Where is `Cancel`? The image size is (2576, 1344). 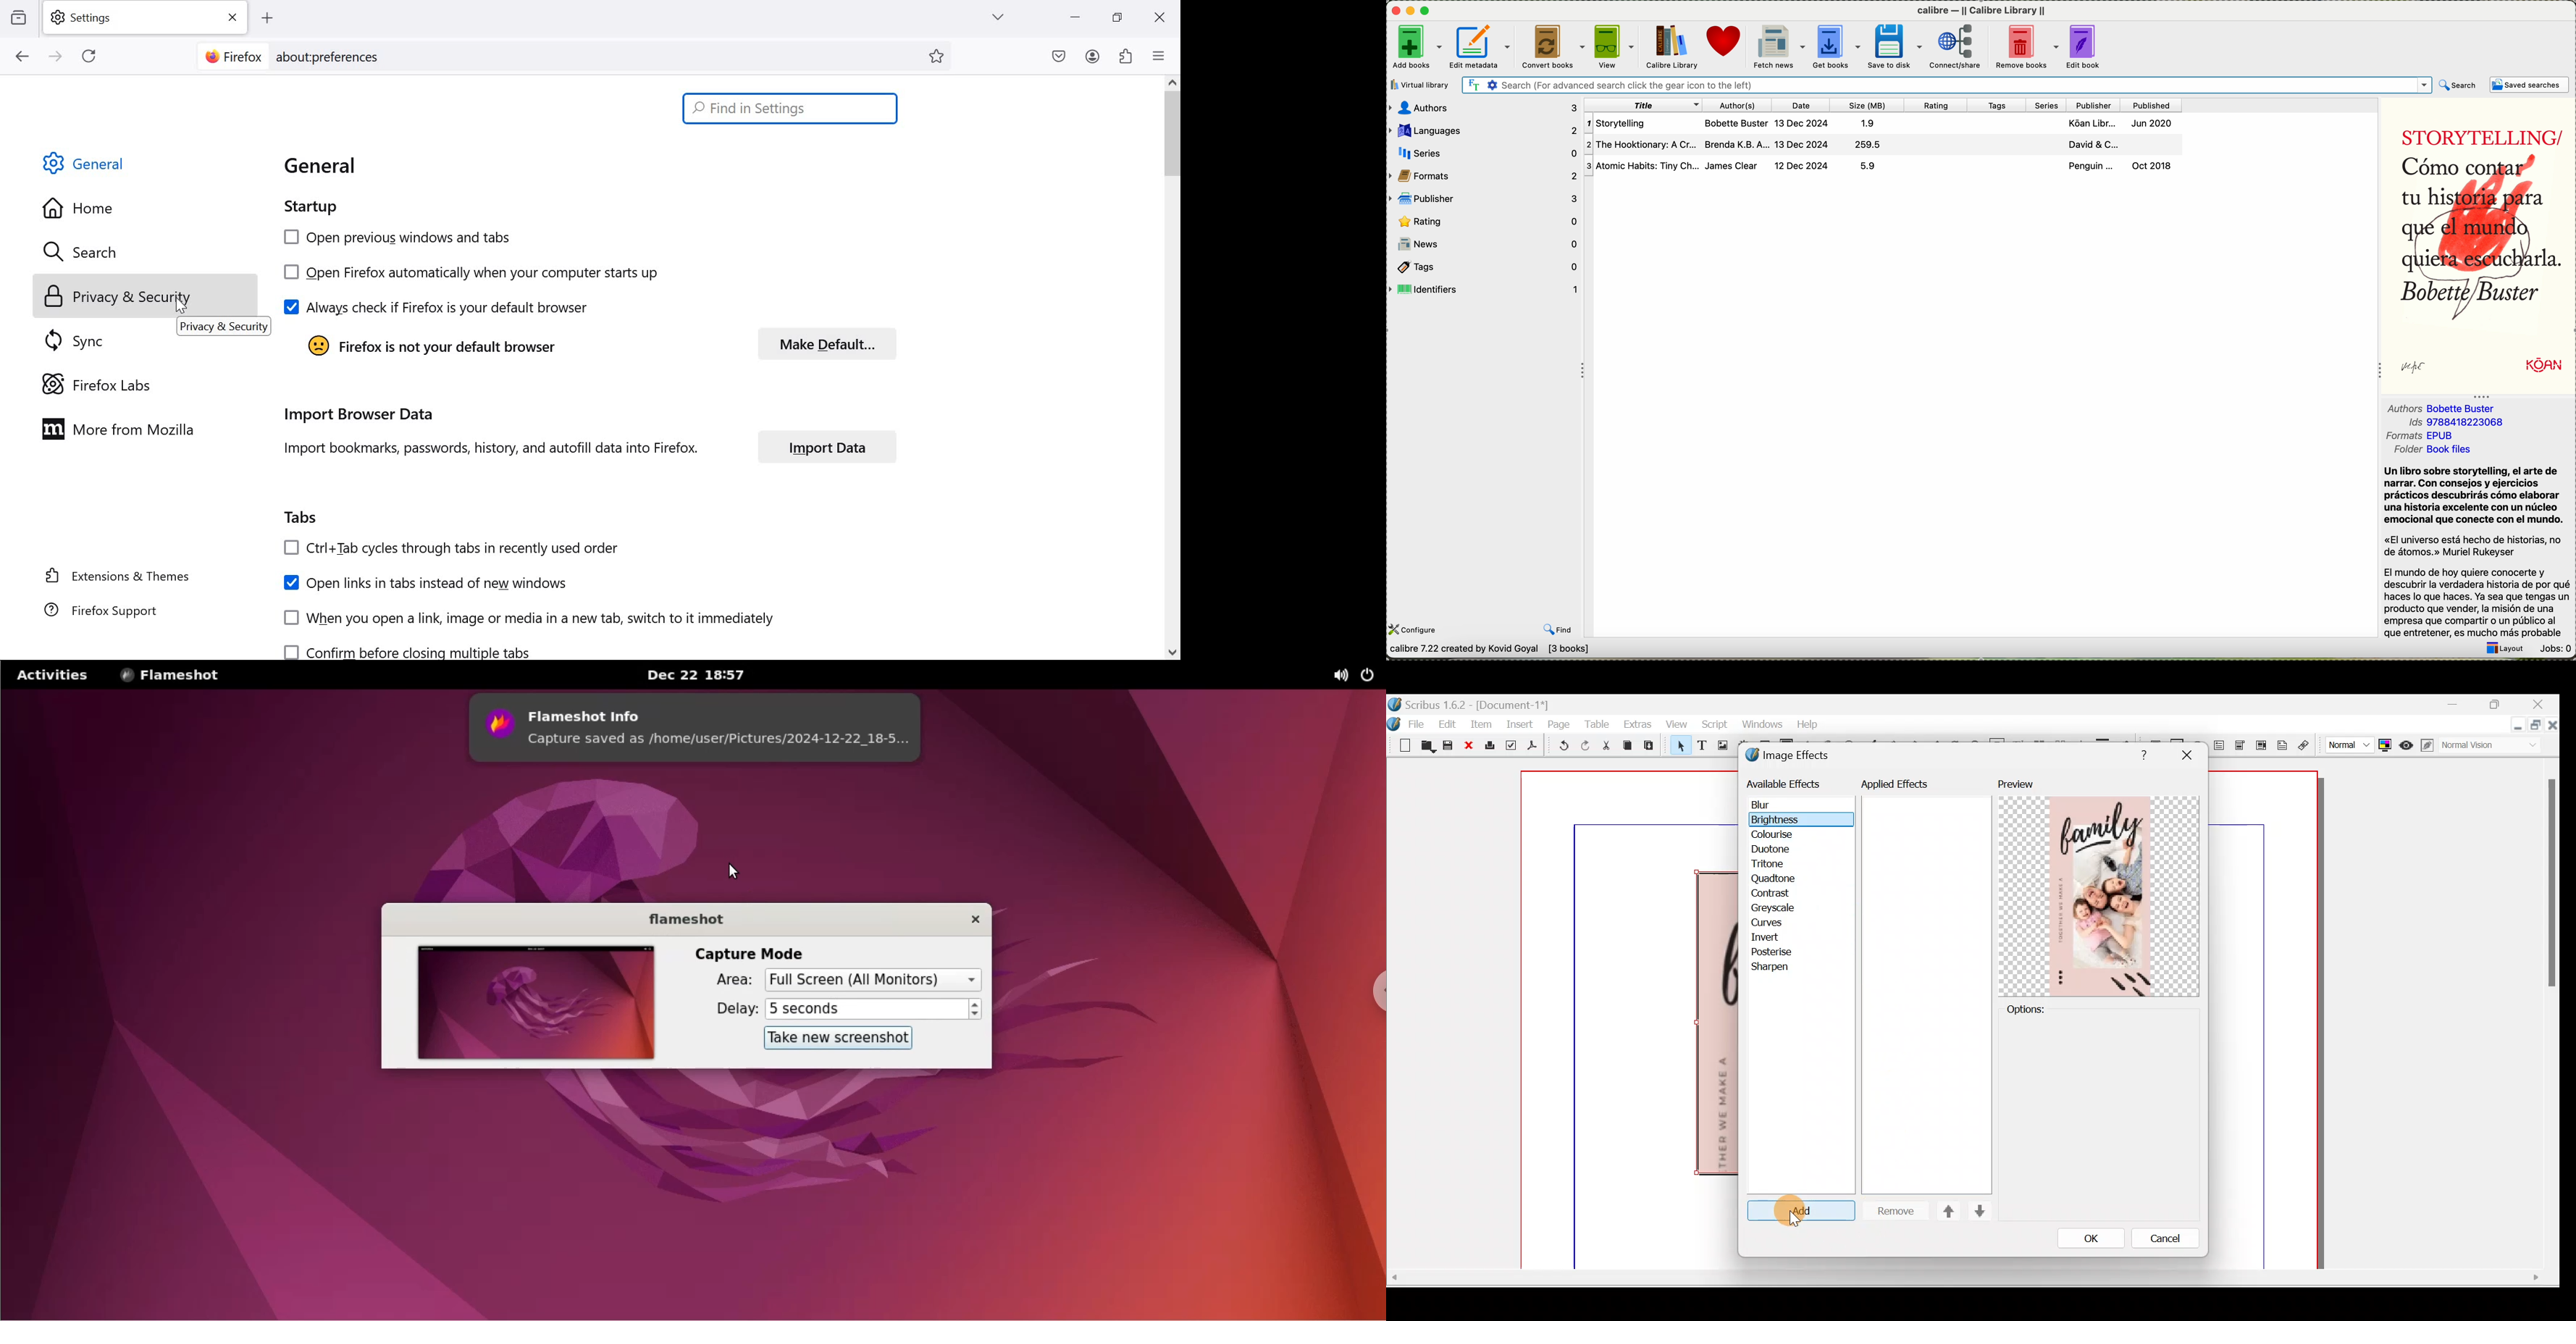 Cancel is located at coordinates (2157, 1241).